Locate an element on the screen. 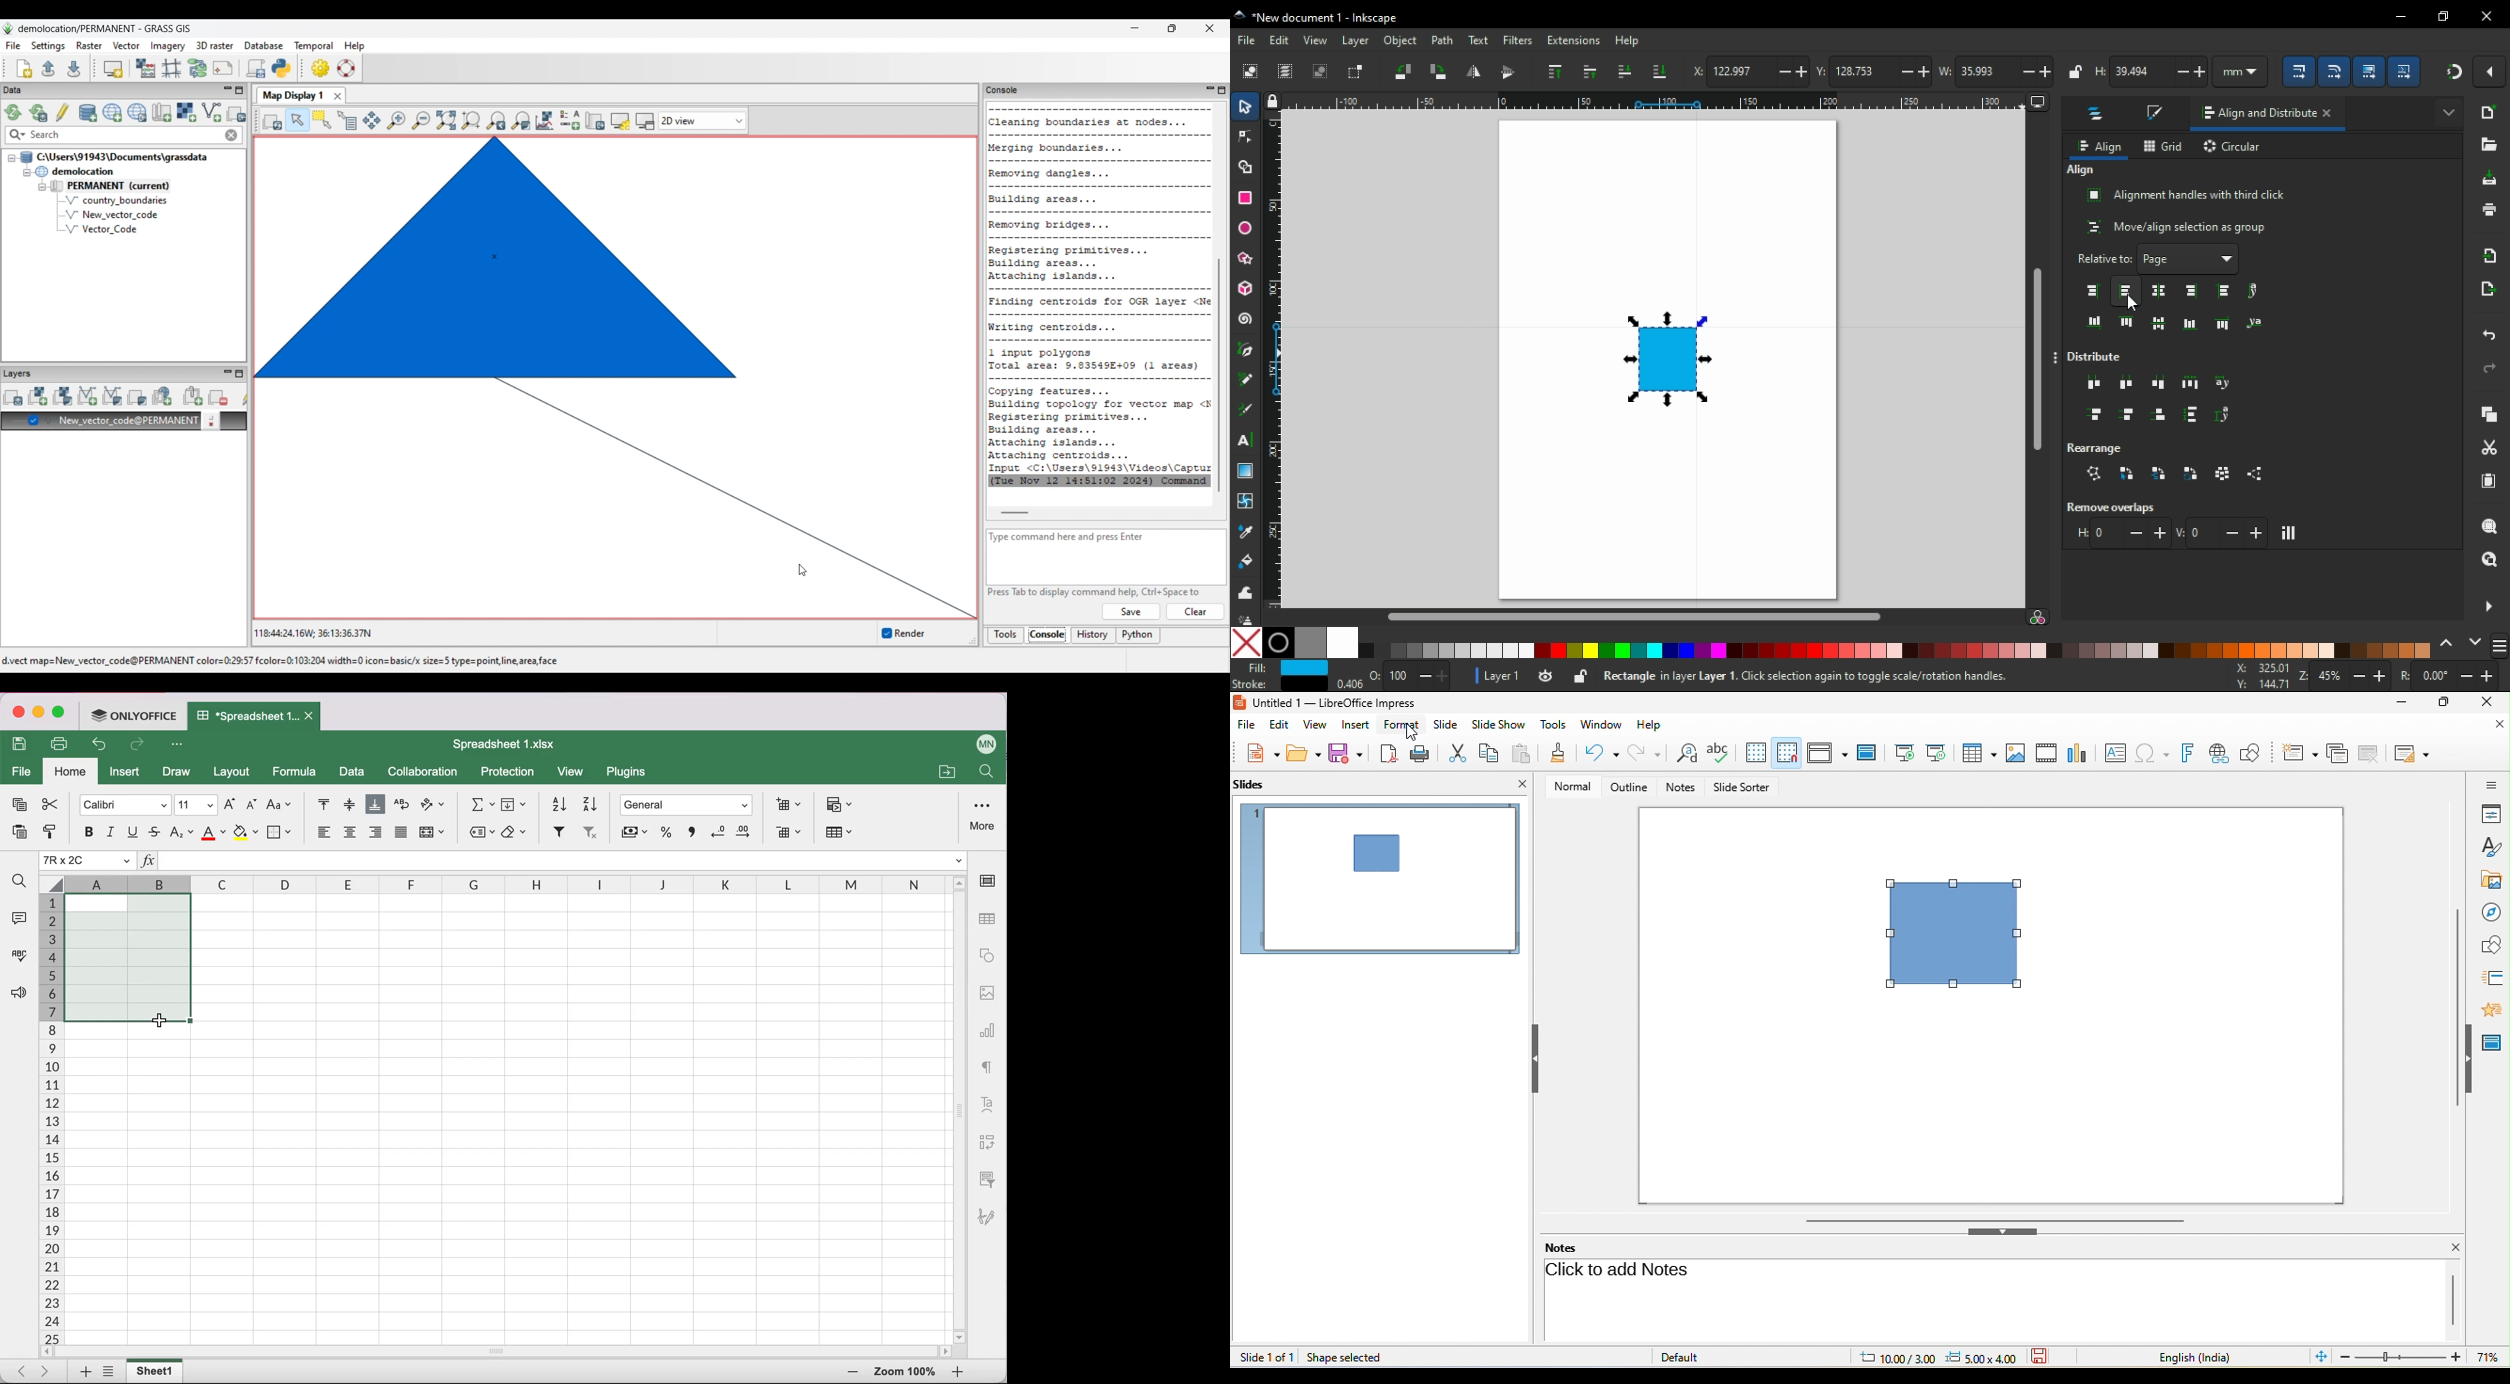 This screenshot has height=1400, width=2520. align bottom is located at coordinates (376, 806).